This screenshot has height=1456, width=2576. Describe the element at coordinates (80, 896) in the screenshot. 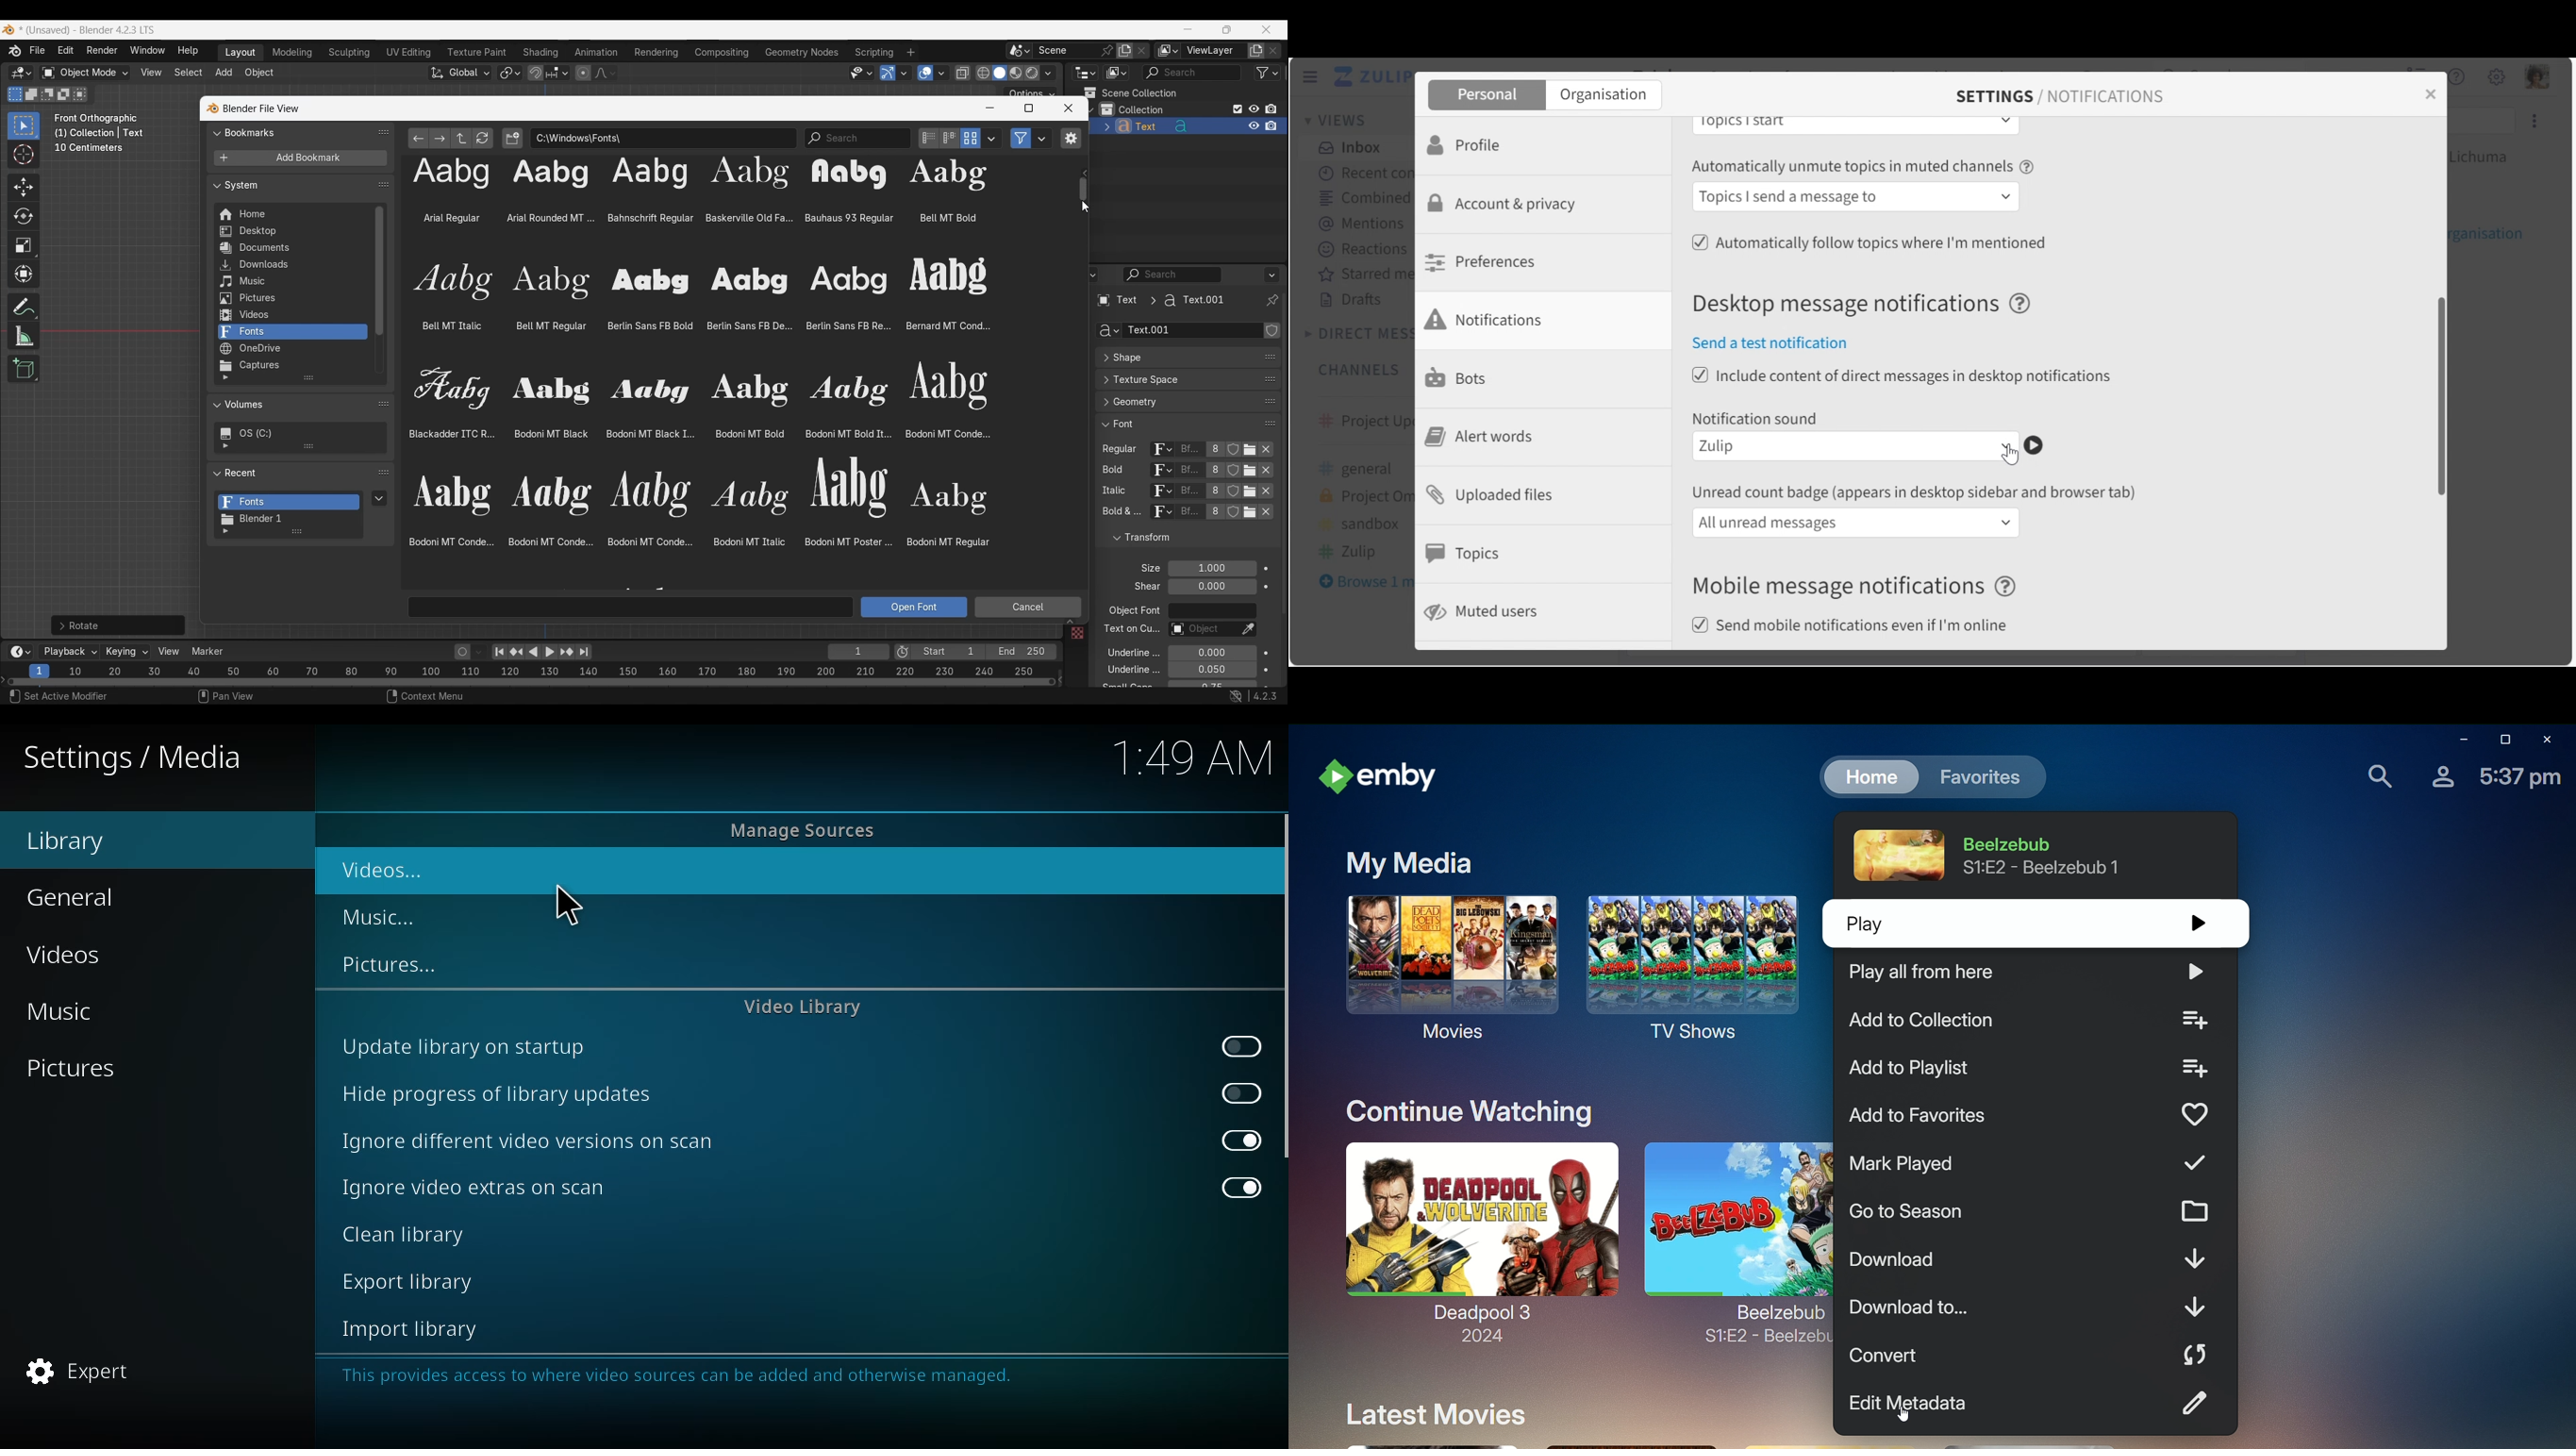

I see `general` at that location.